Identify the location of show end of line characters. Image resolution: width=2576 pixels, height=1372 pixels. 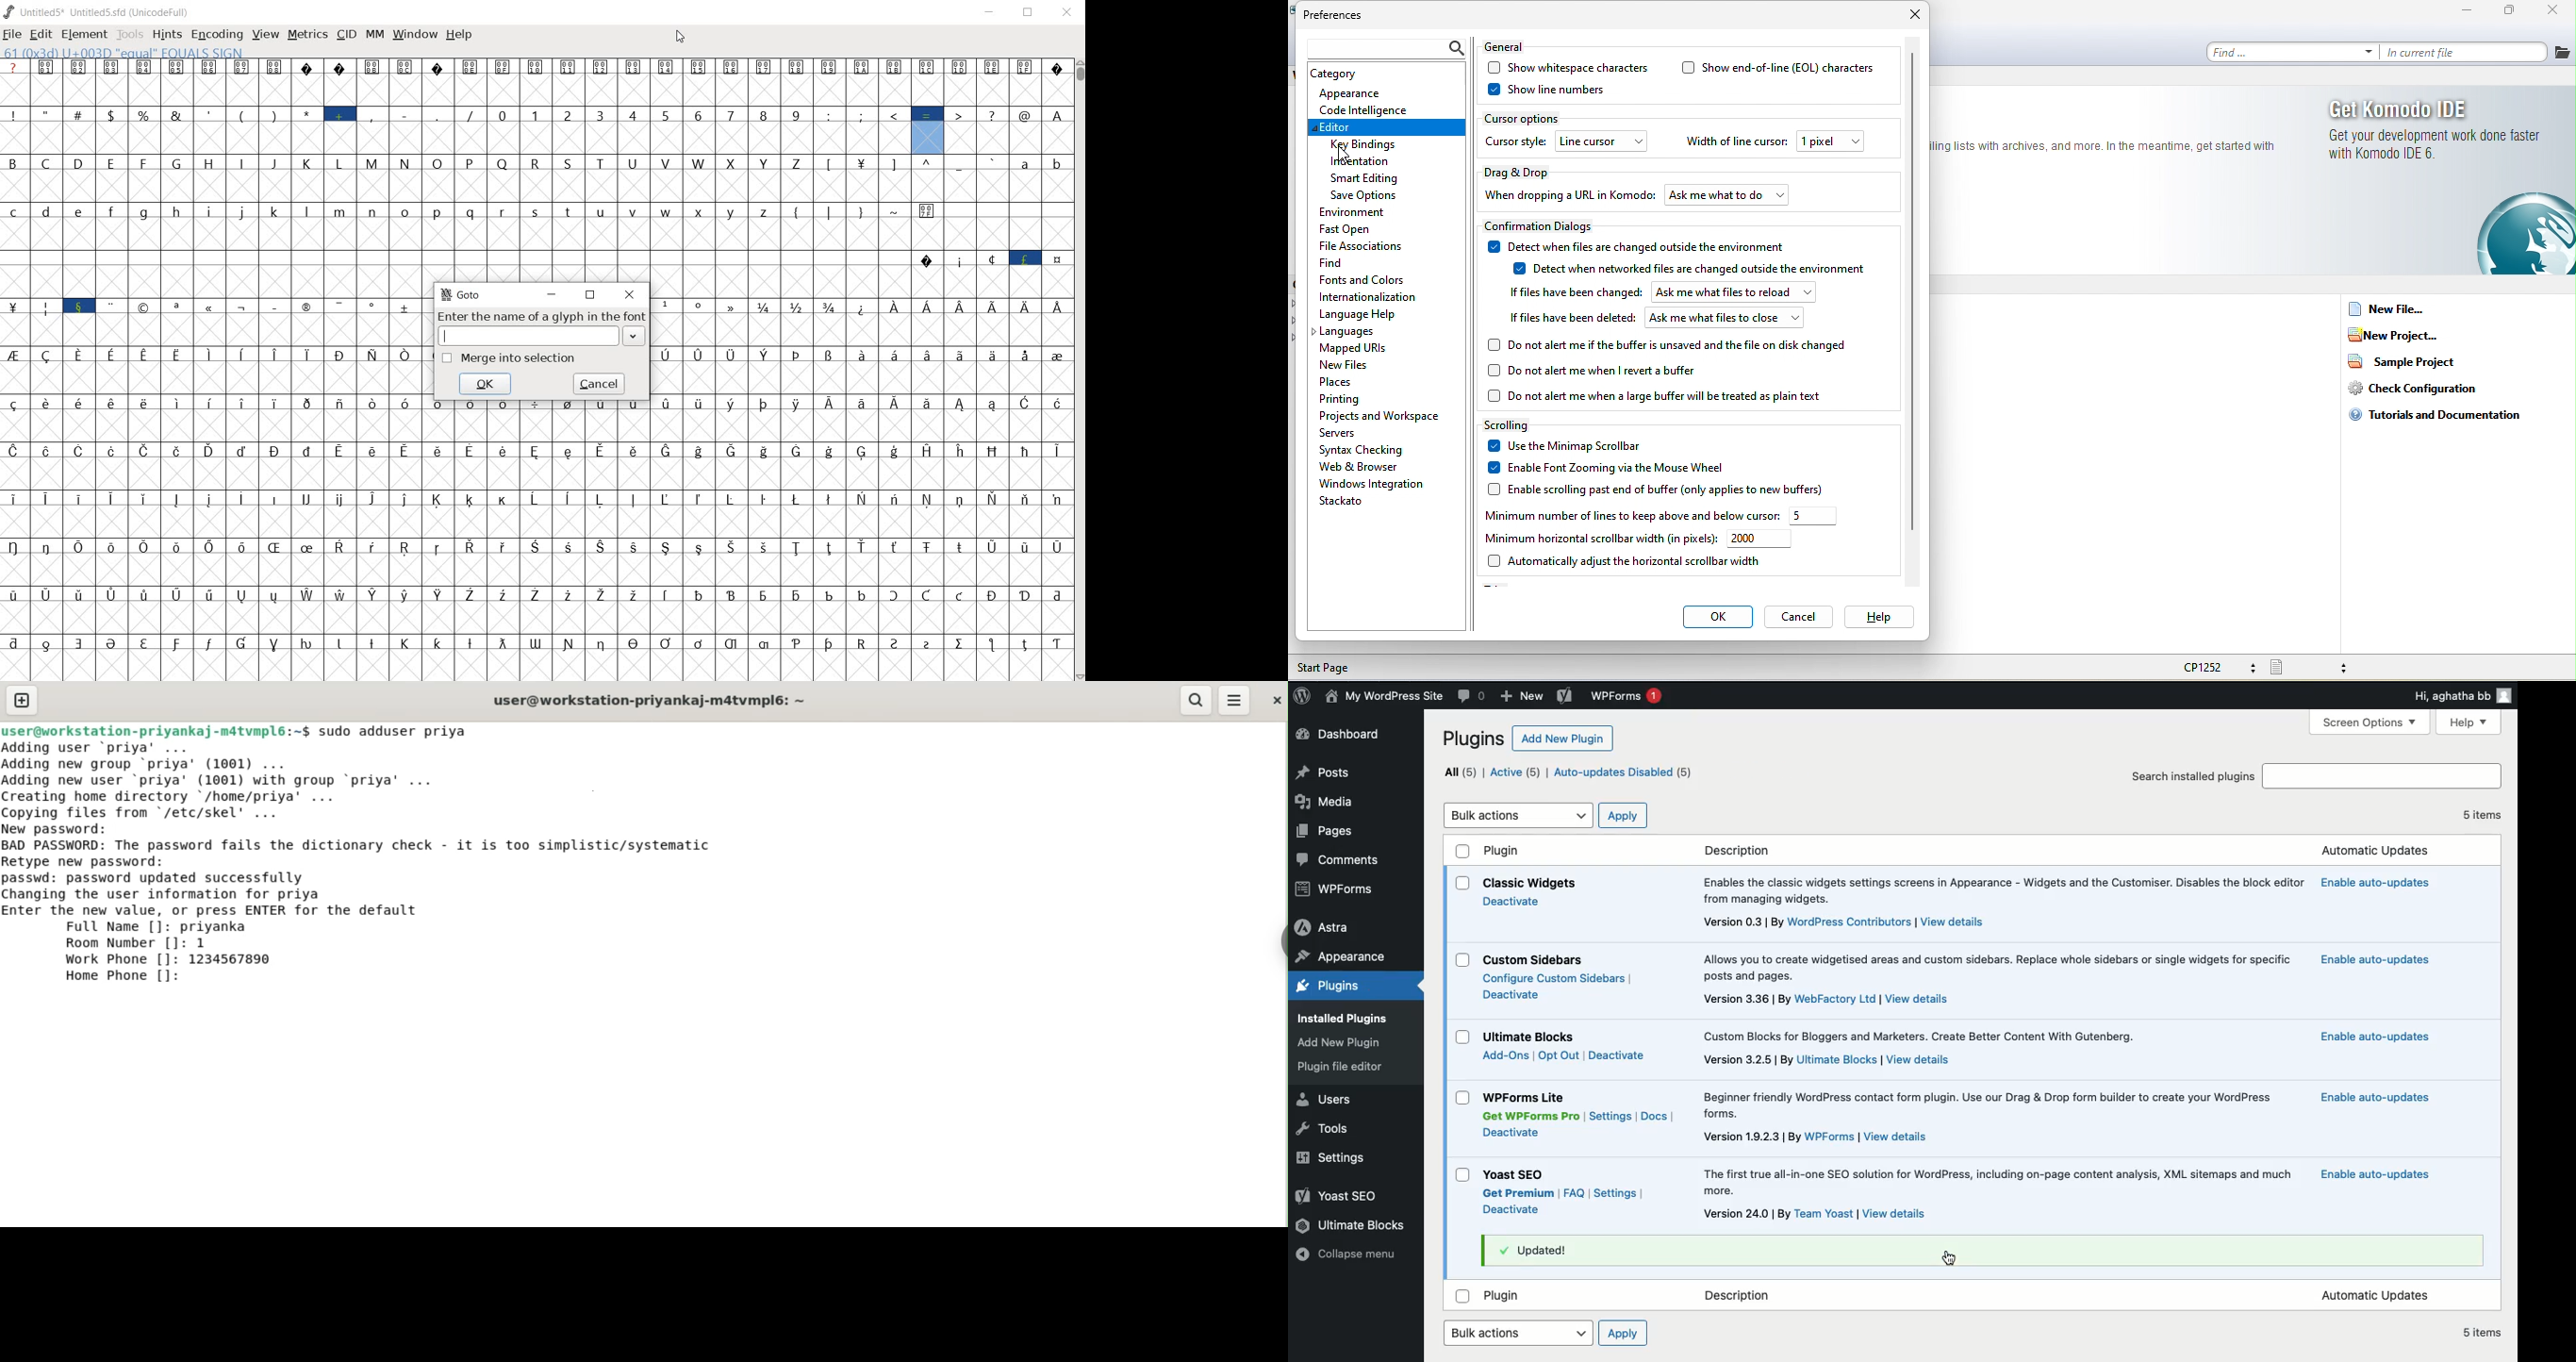
(1777, 68).